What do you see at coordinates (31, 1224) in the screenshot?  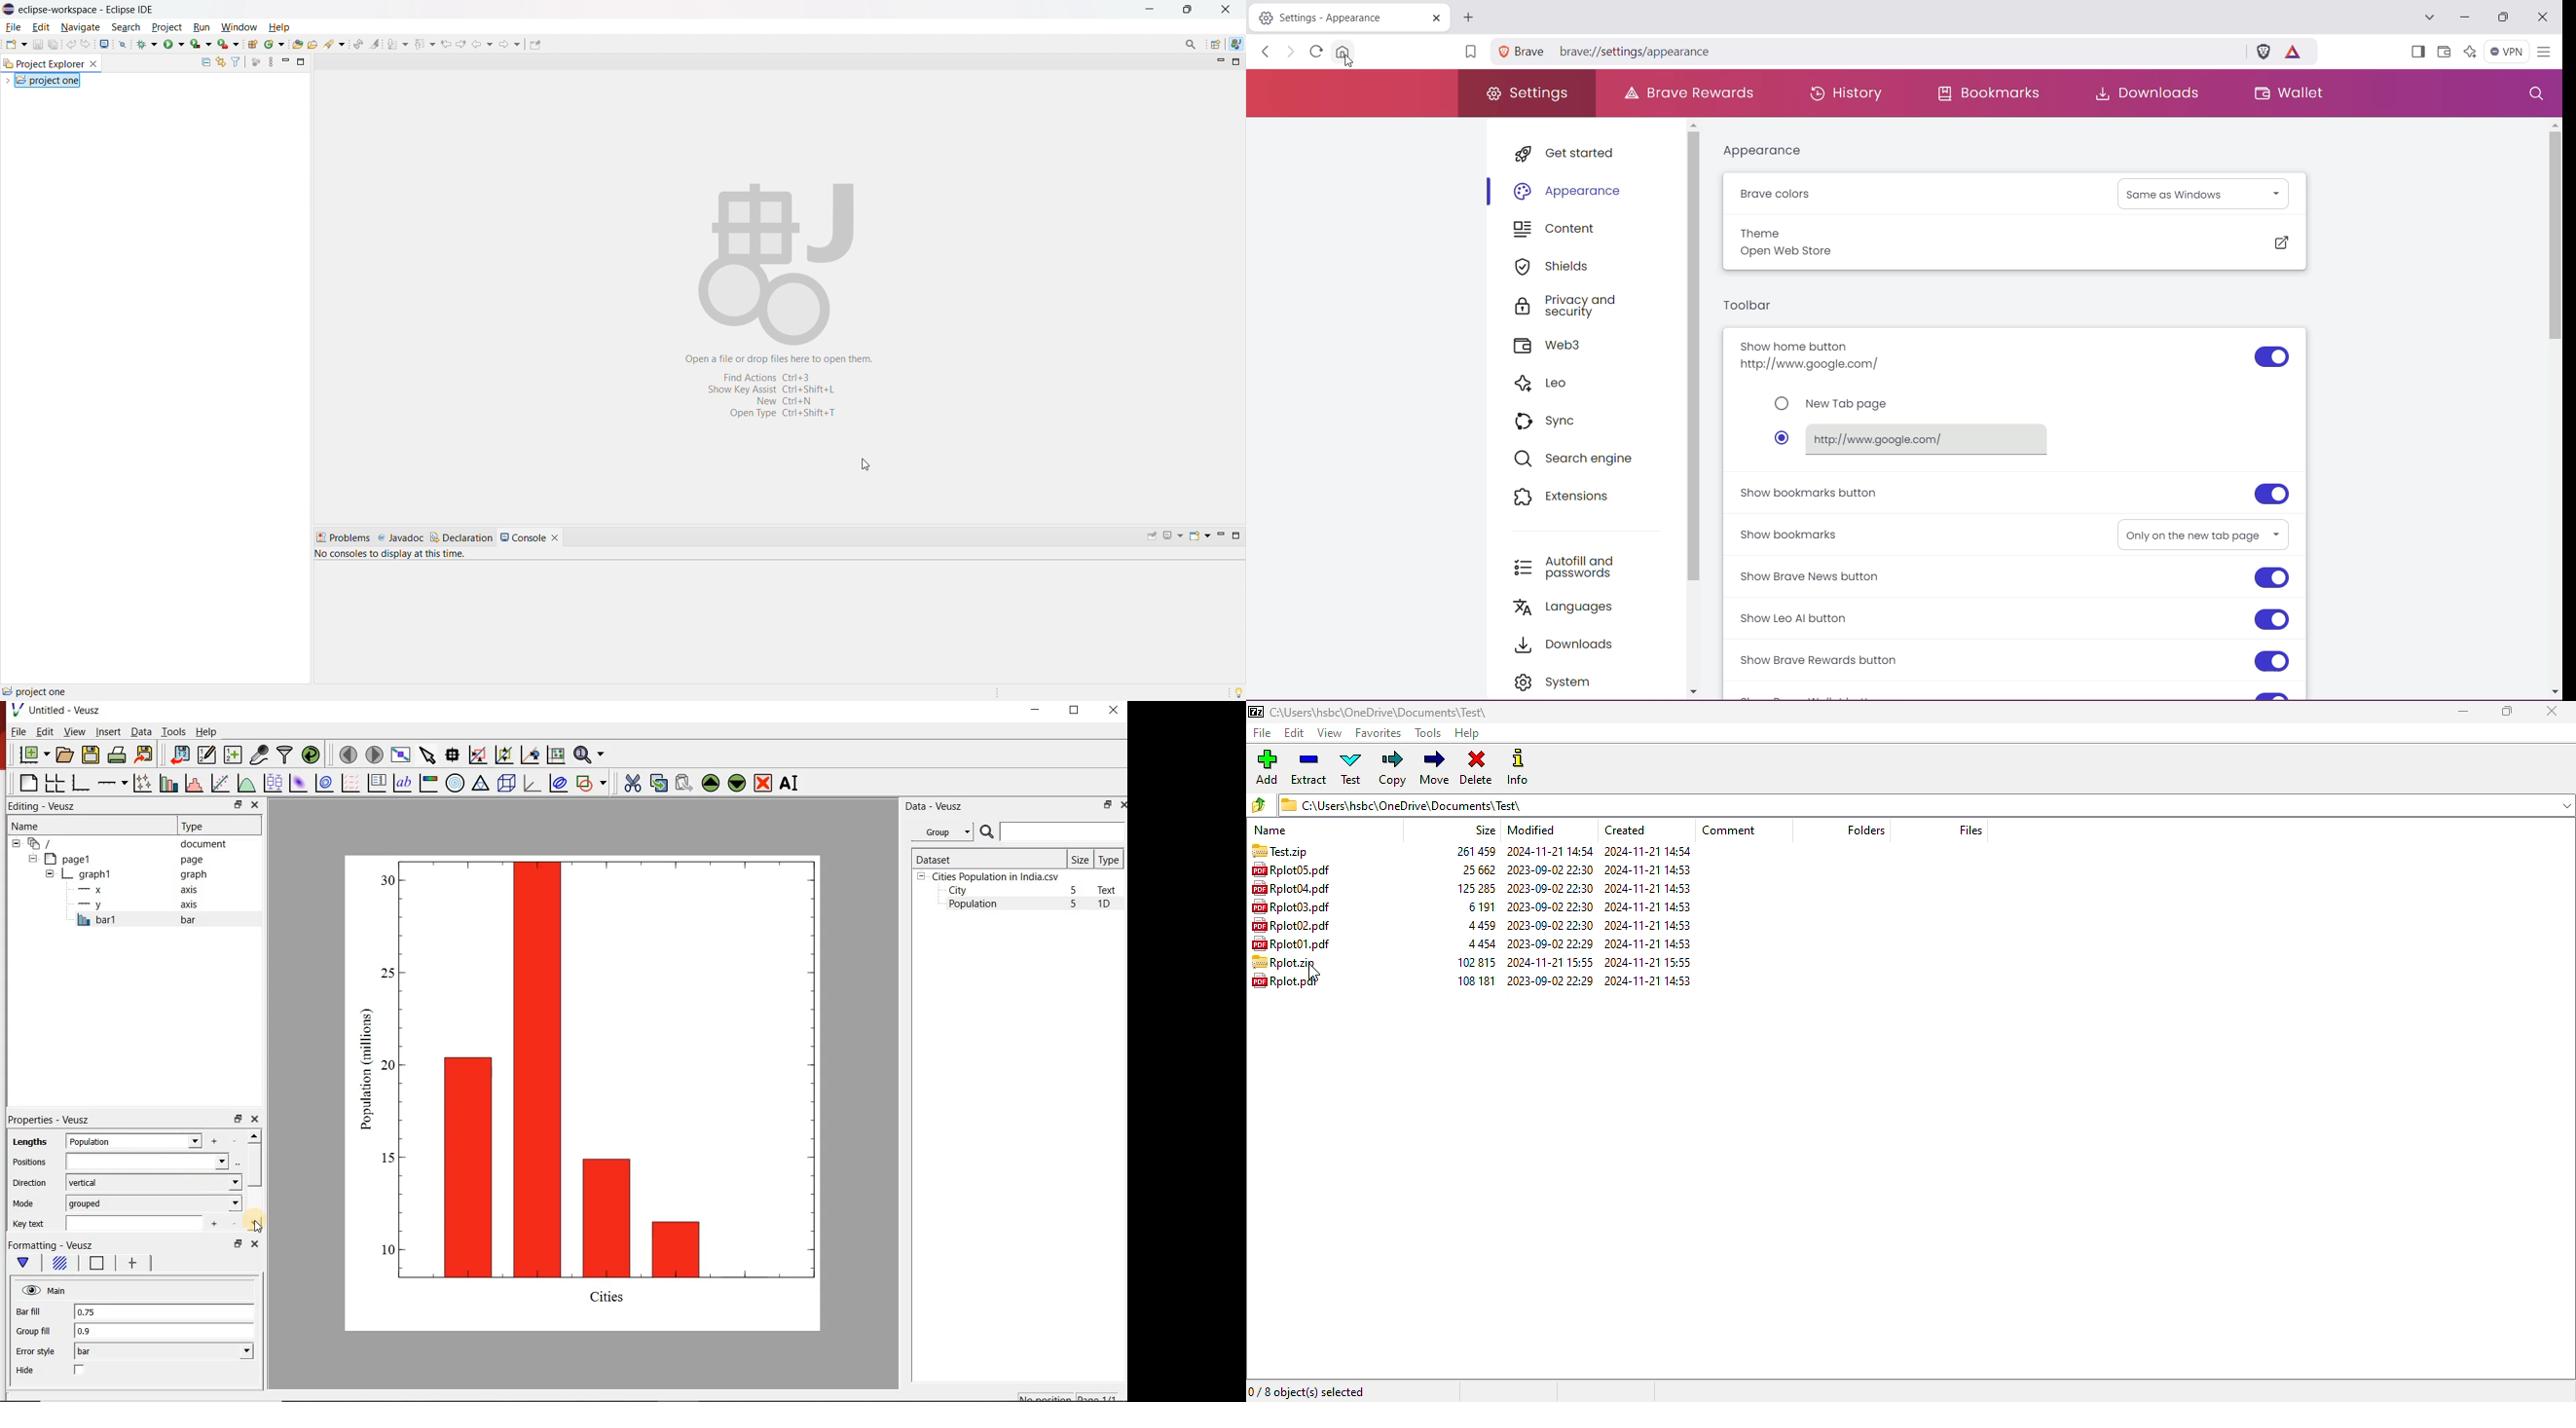 I see `Key text` at bounding box center [31, 1224].